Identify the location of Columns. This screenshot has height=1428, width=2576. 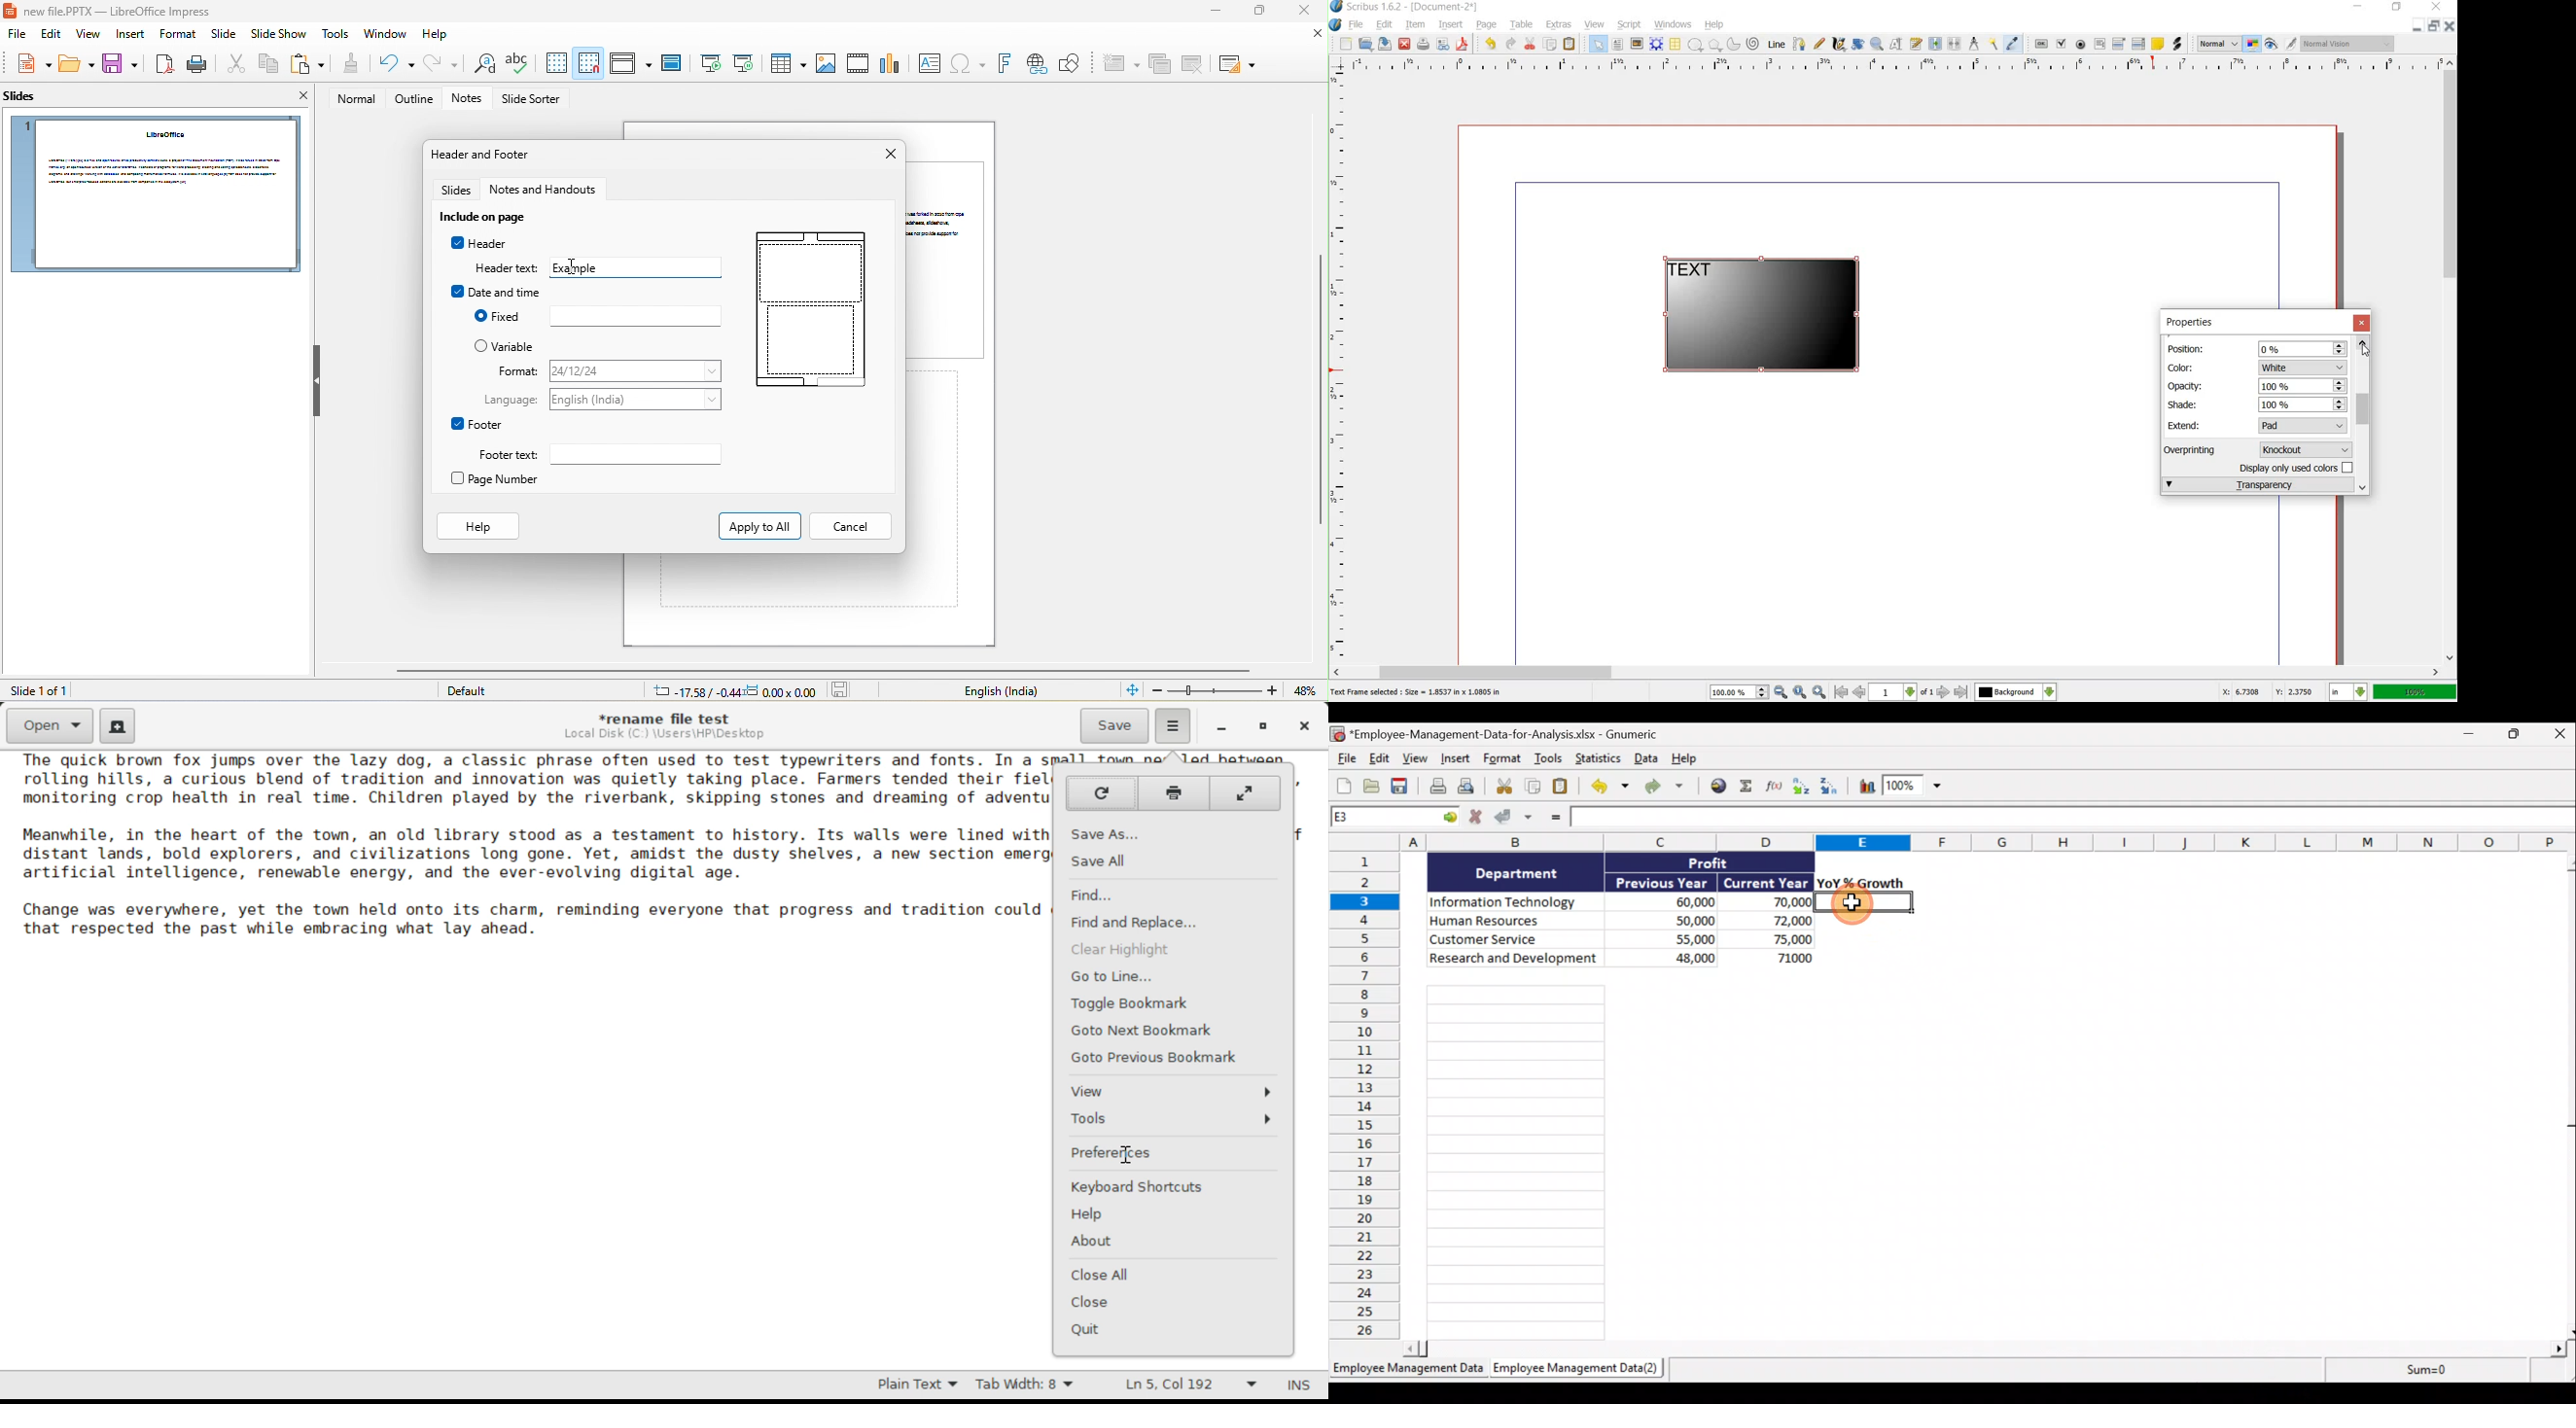
(1952, 842).